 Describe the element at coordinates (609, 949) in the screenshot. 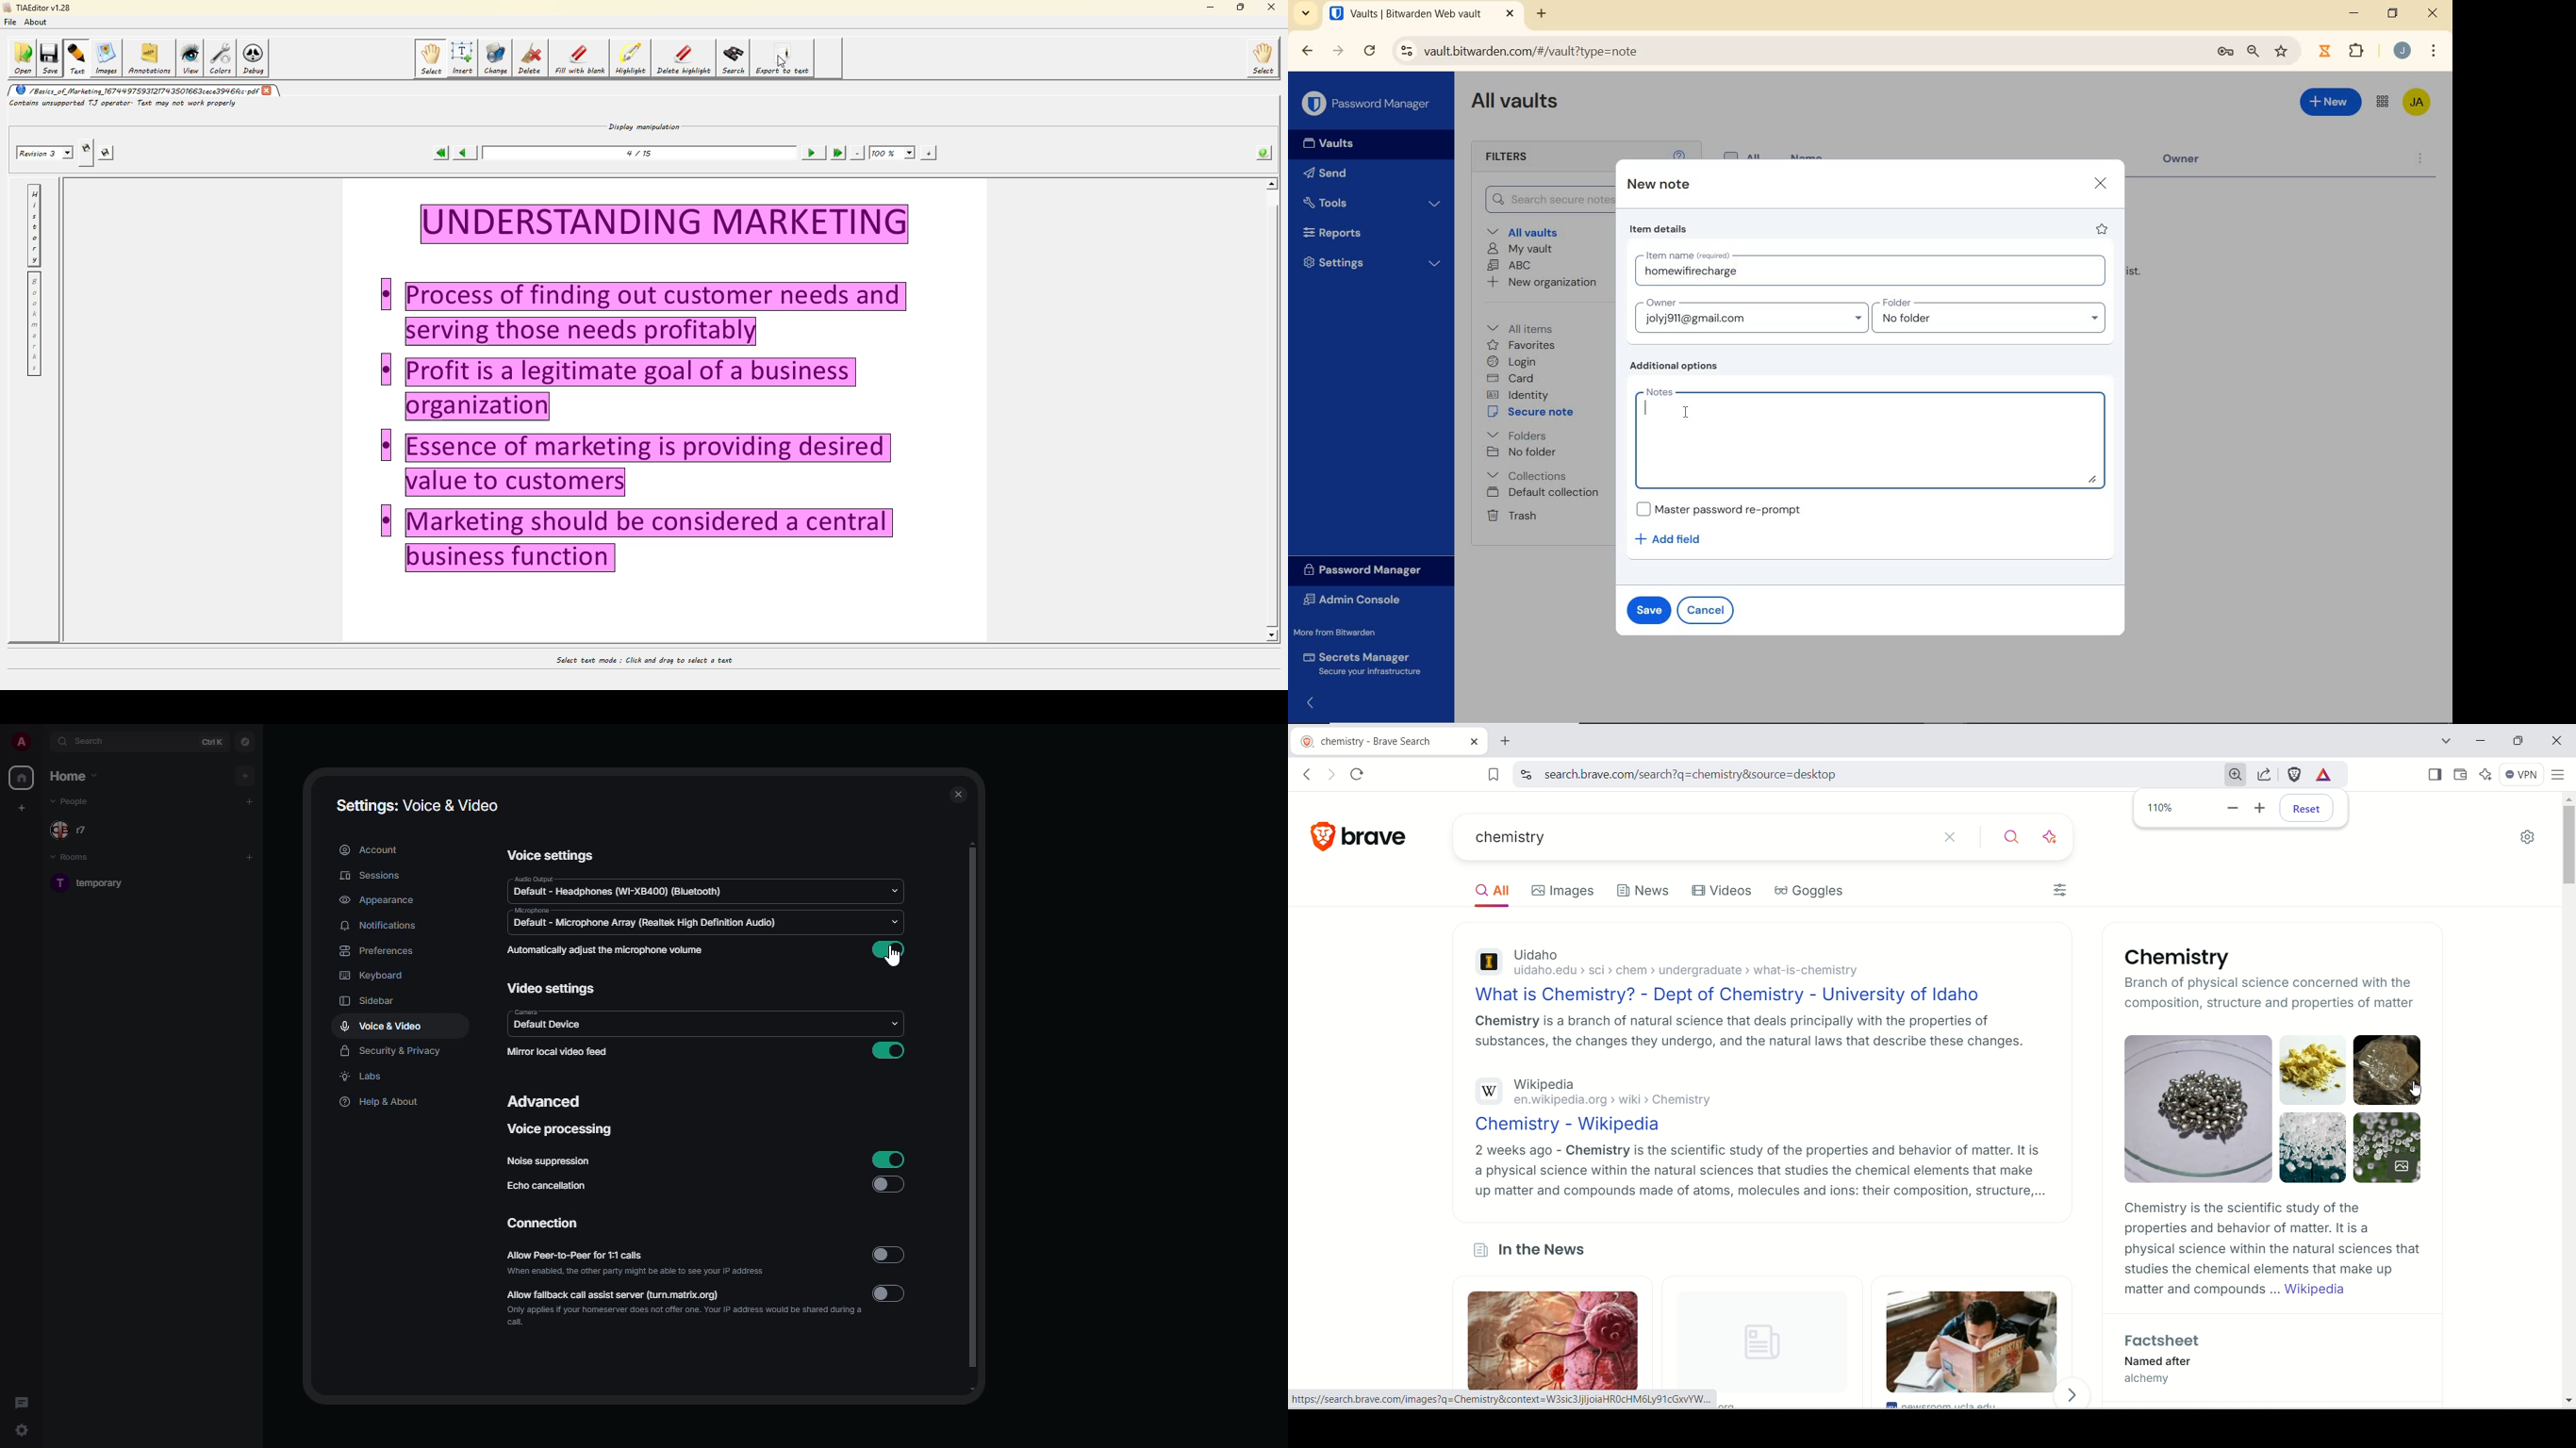

I see `automatically adjust the microphone volume` at that location.